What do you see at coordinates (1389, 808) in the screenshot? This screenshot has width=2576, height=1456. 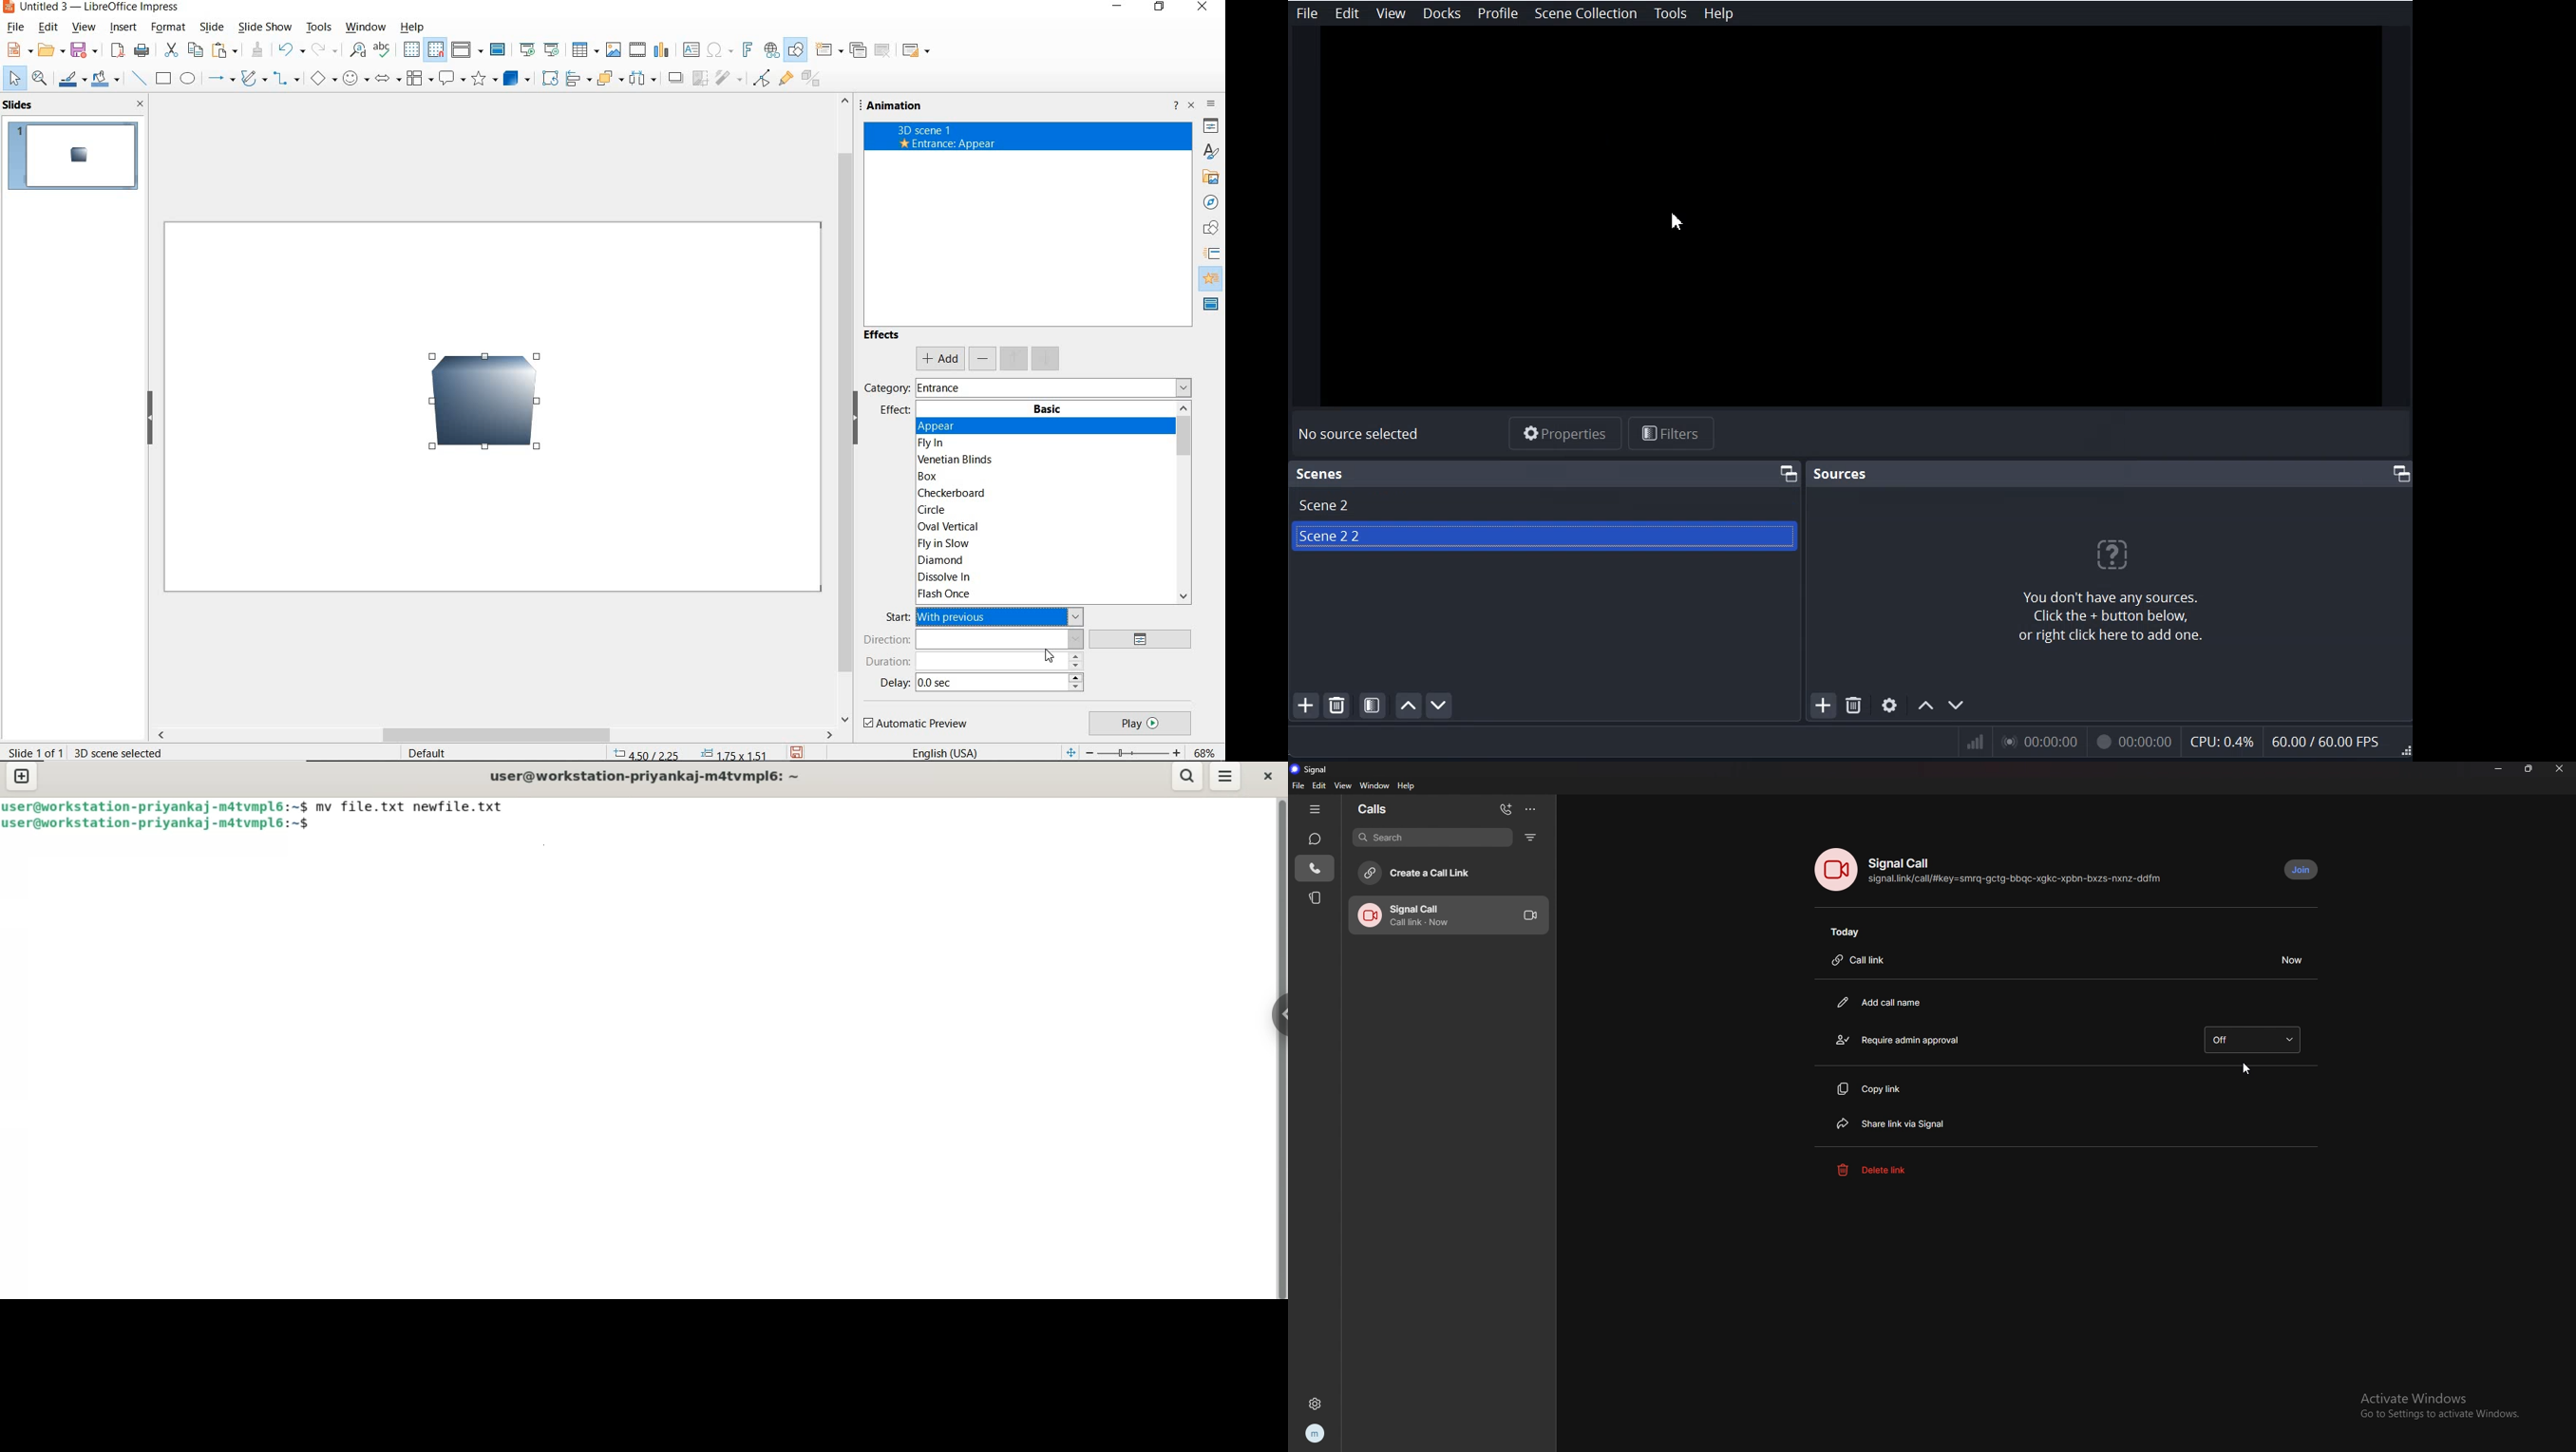 I see `calls` at bounding box center [1389, 808].